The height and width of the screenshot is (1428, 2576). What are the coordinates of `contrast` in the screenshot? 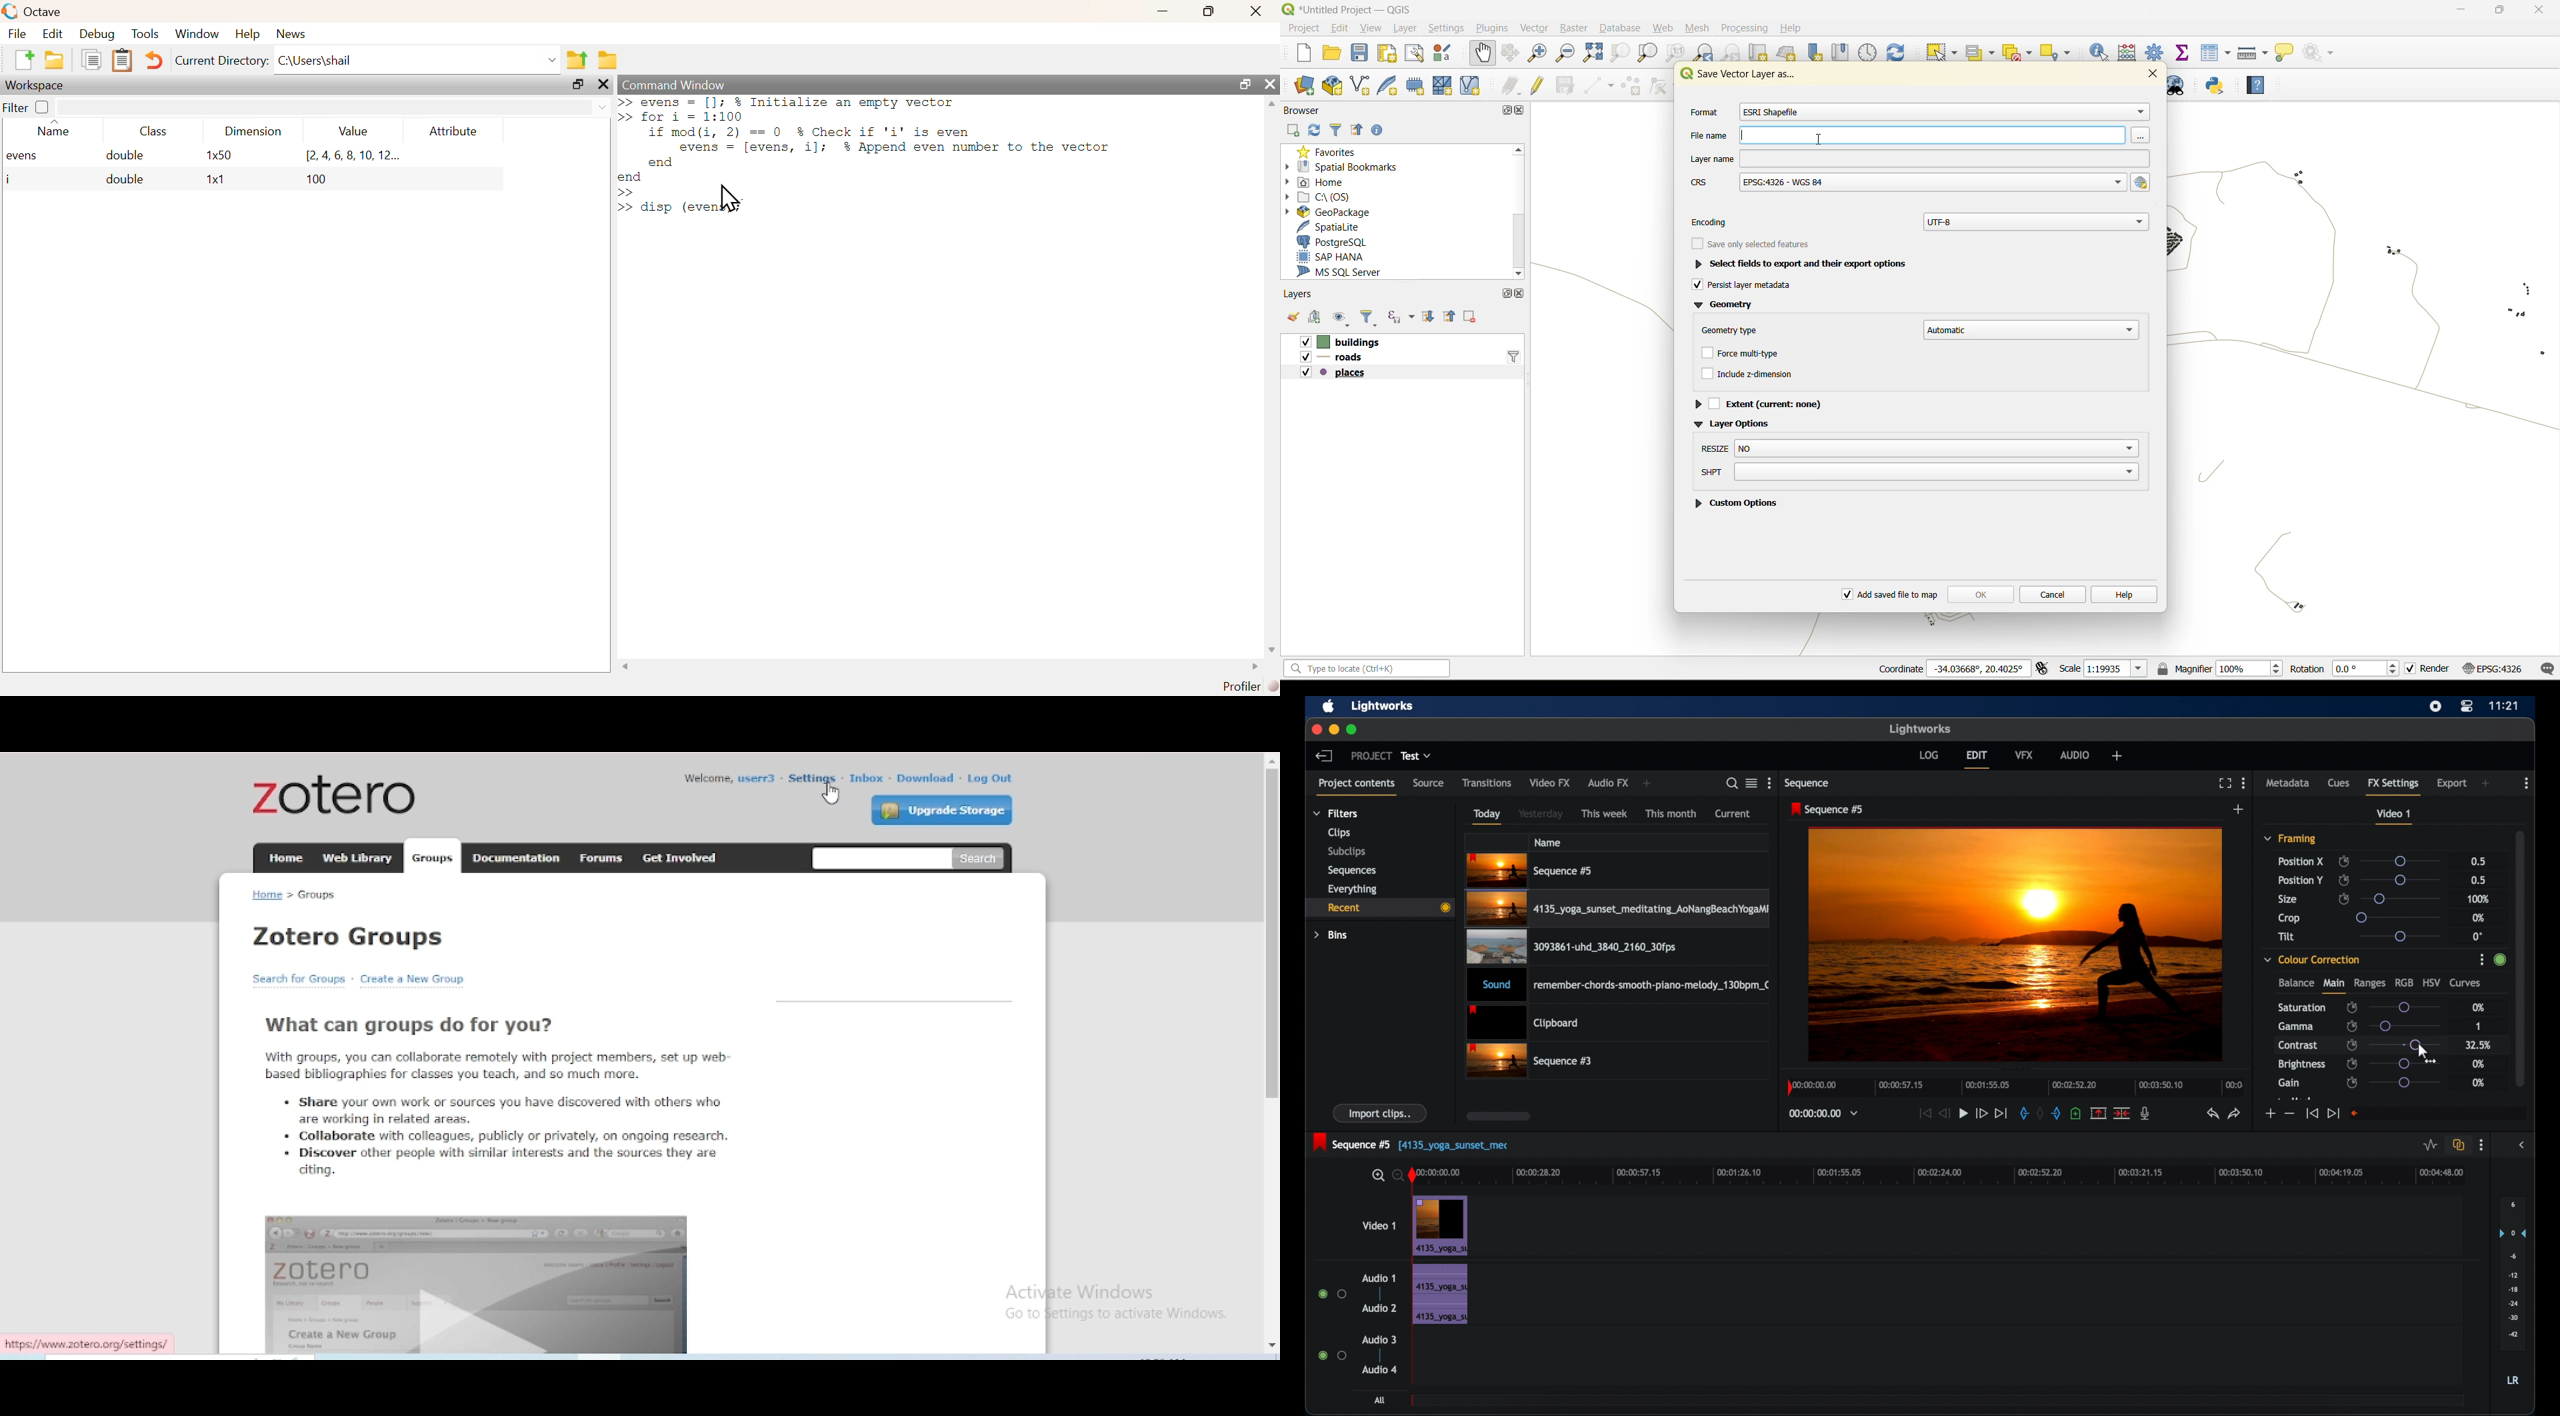 It's located at (2297, 1046).